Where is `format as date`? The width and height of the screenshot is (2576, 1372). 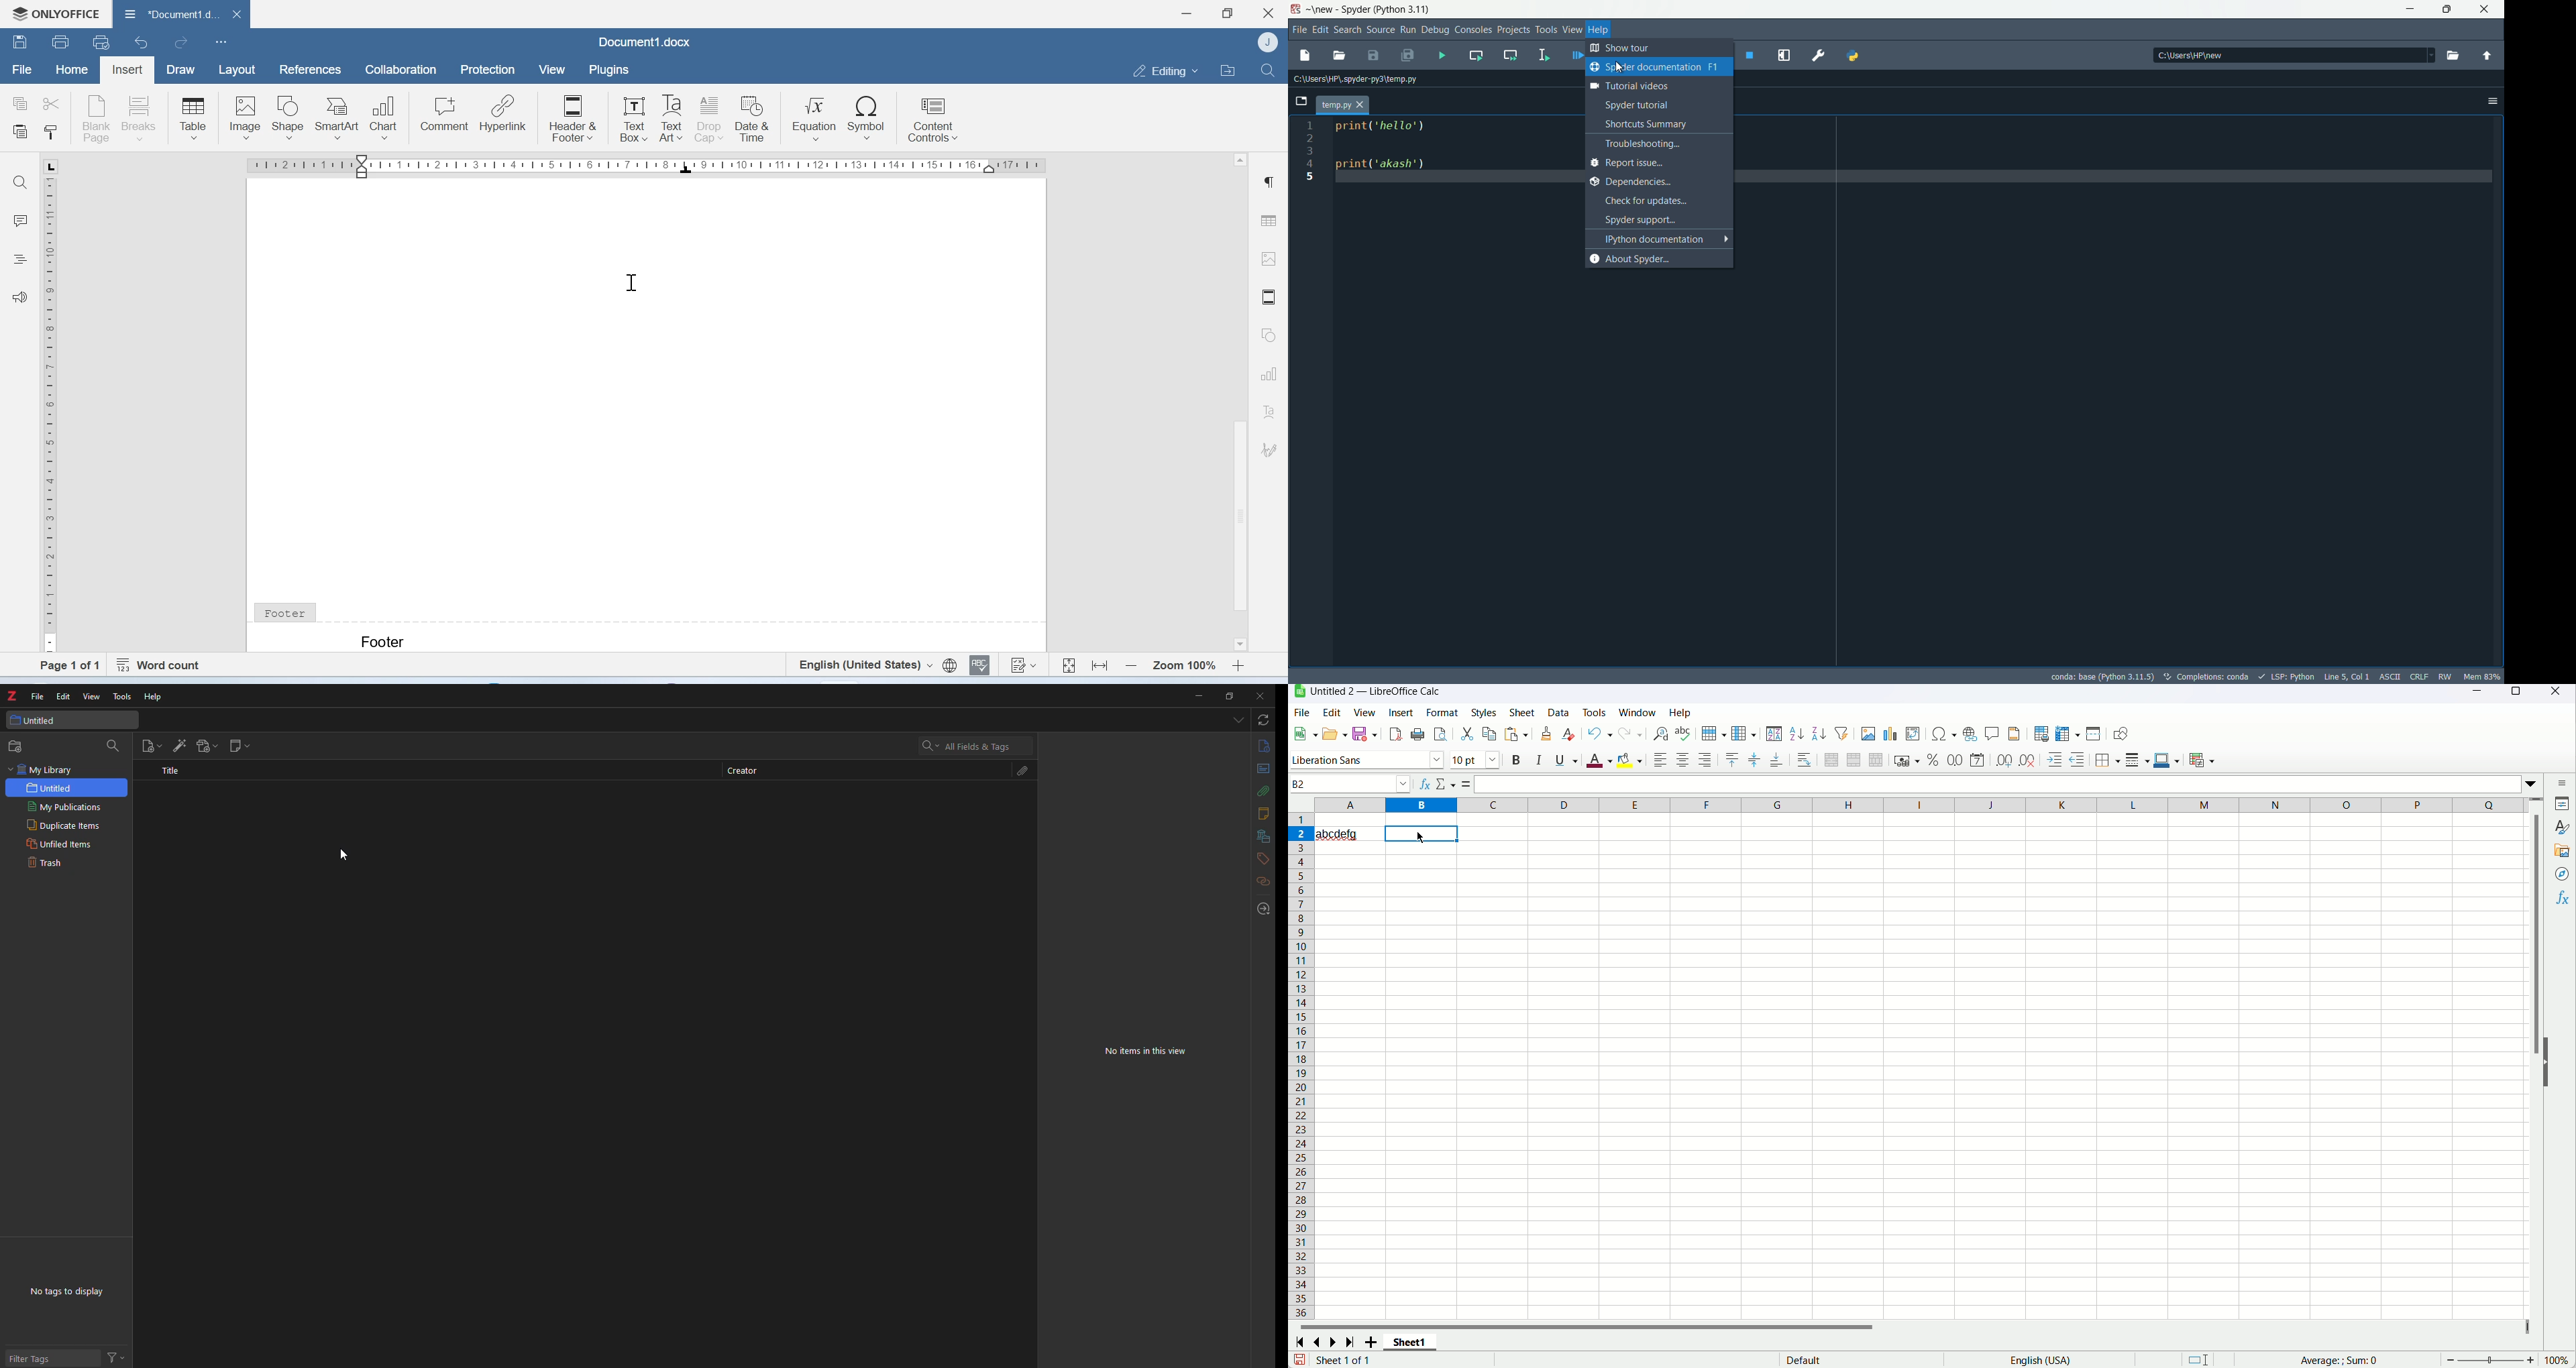 format as date is located at coordinates (1976, 760).